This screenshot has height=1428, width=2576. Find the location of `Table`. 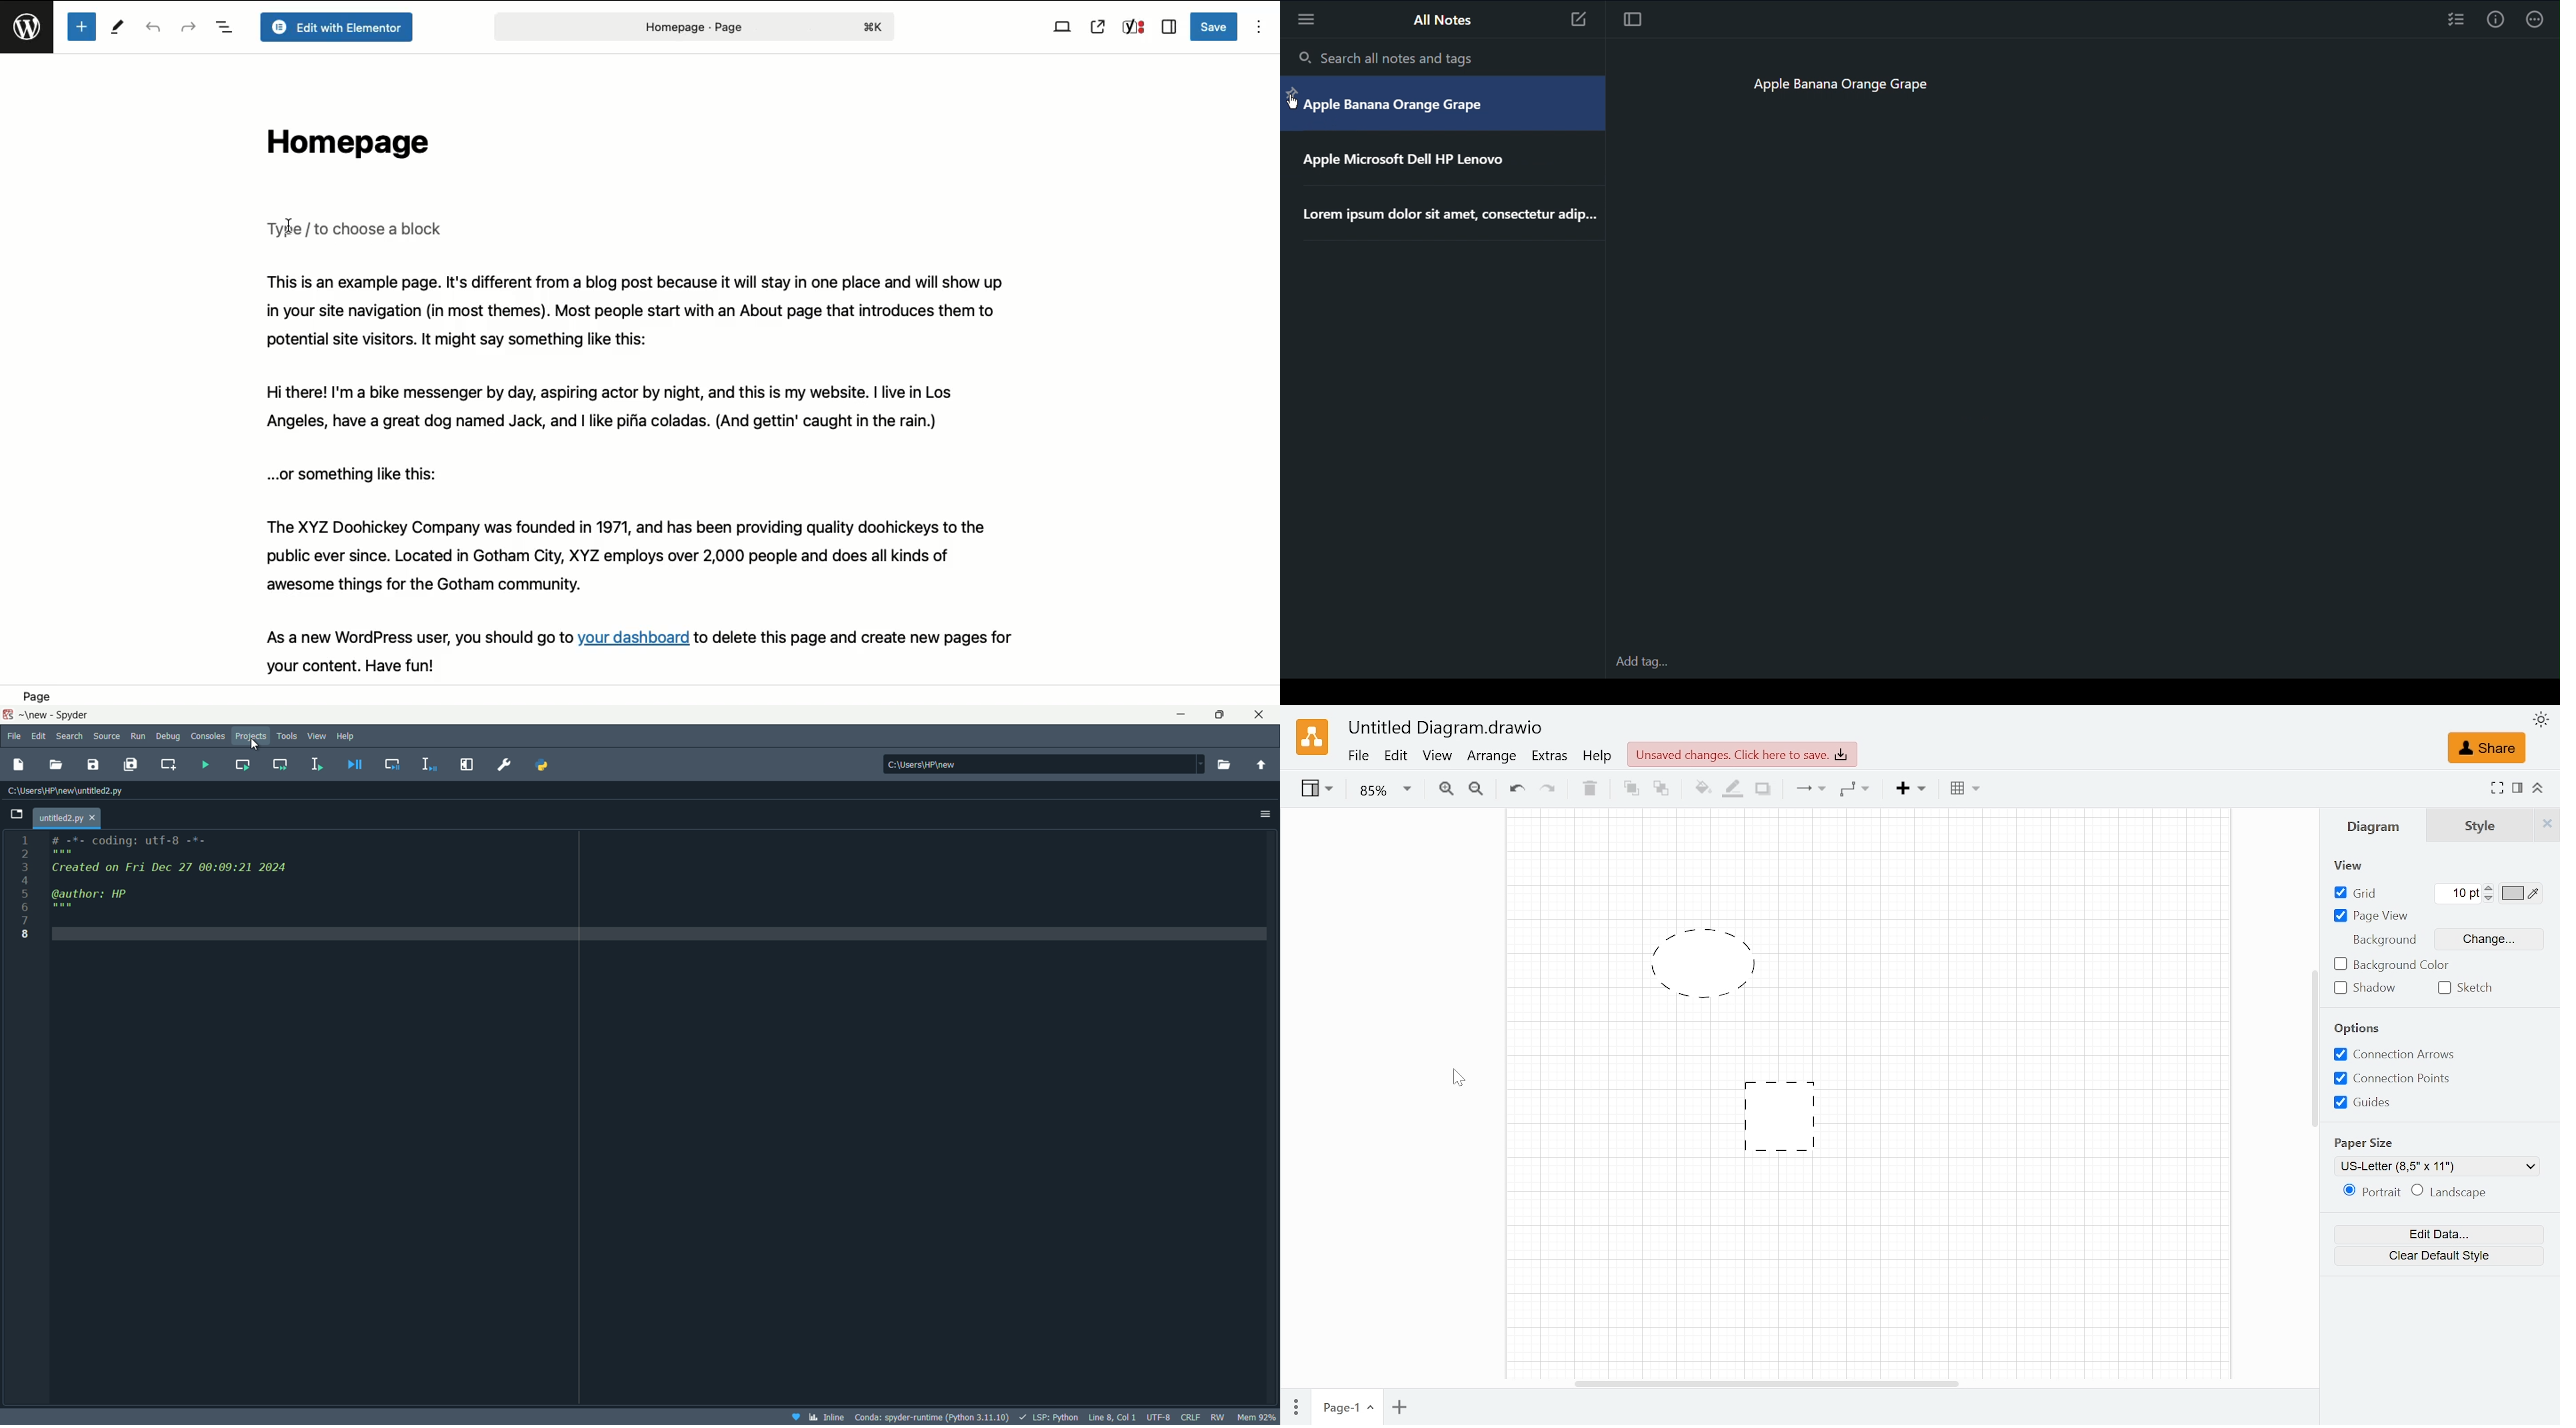

Table is located at coordinates (1965, 791).